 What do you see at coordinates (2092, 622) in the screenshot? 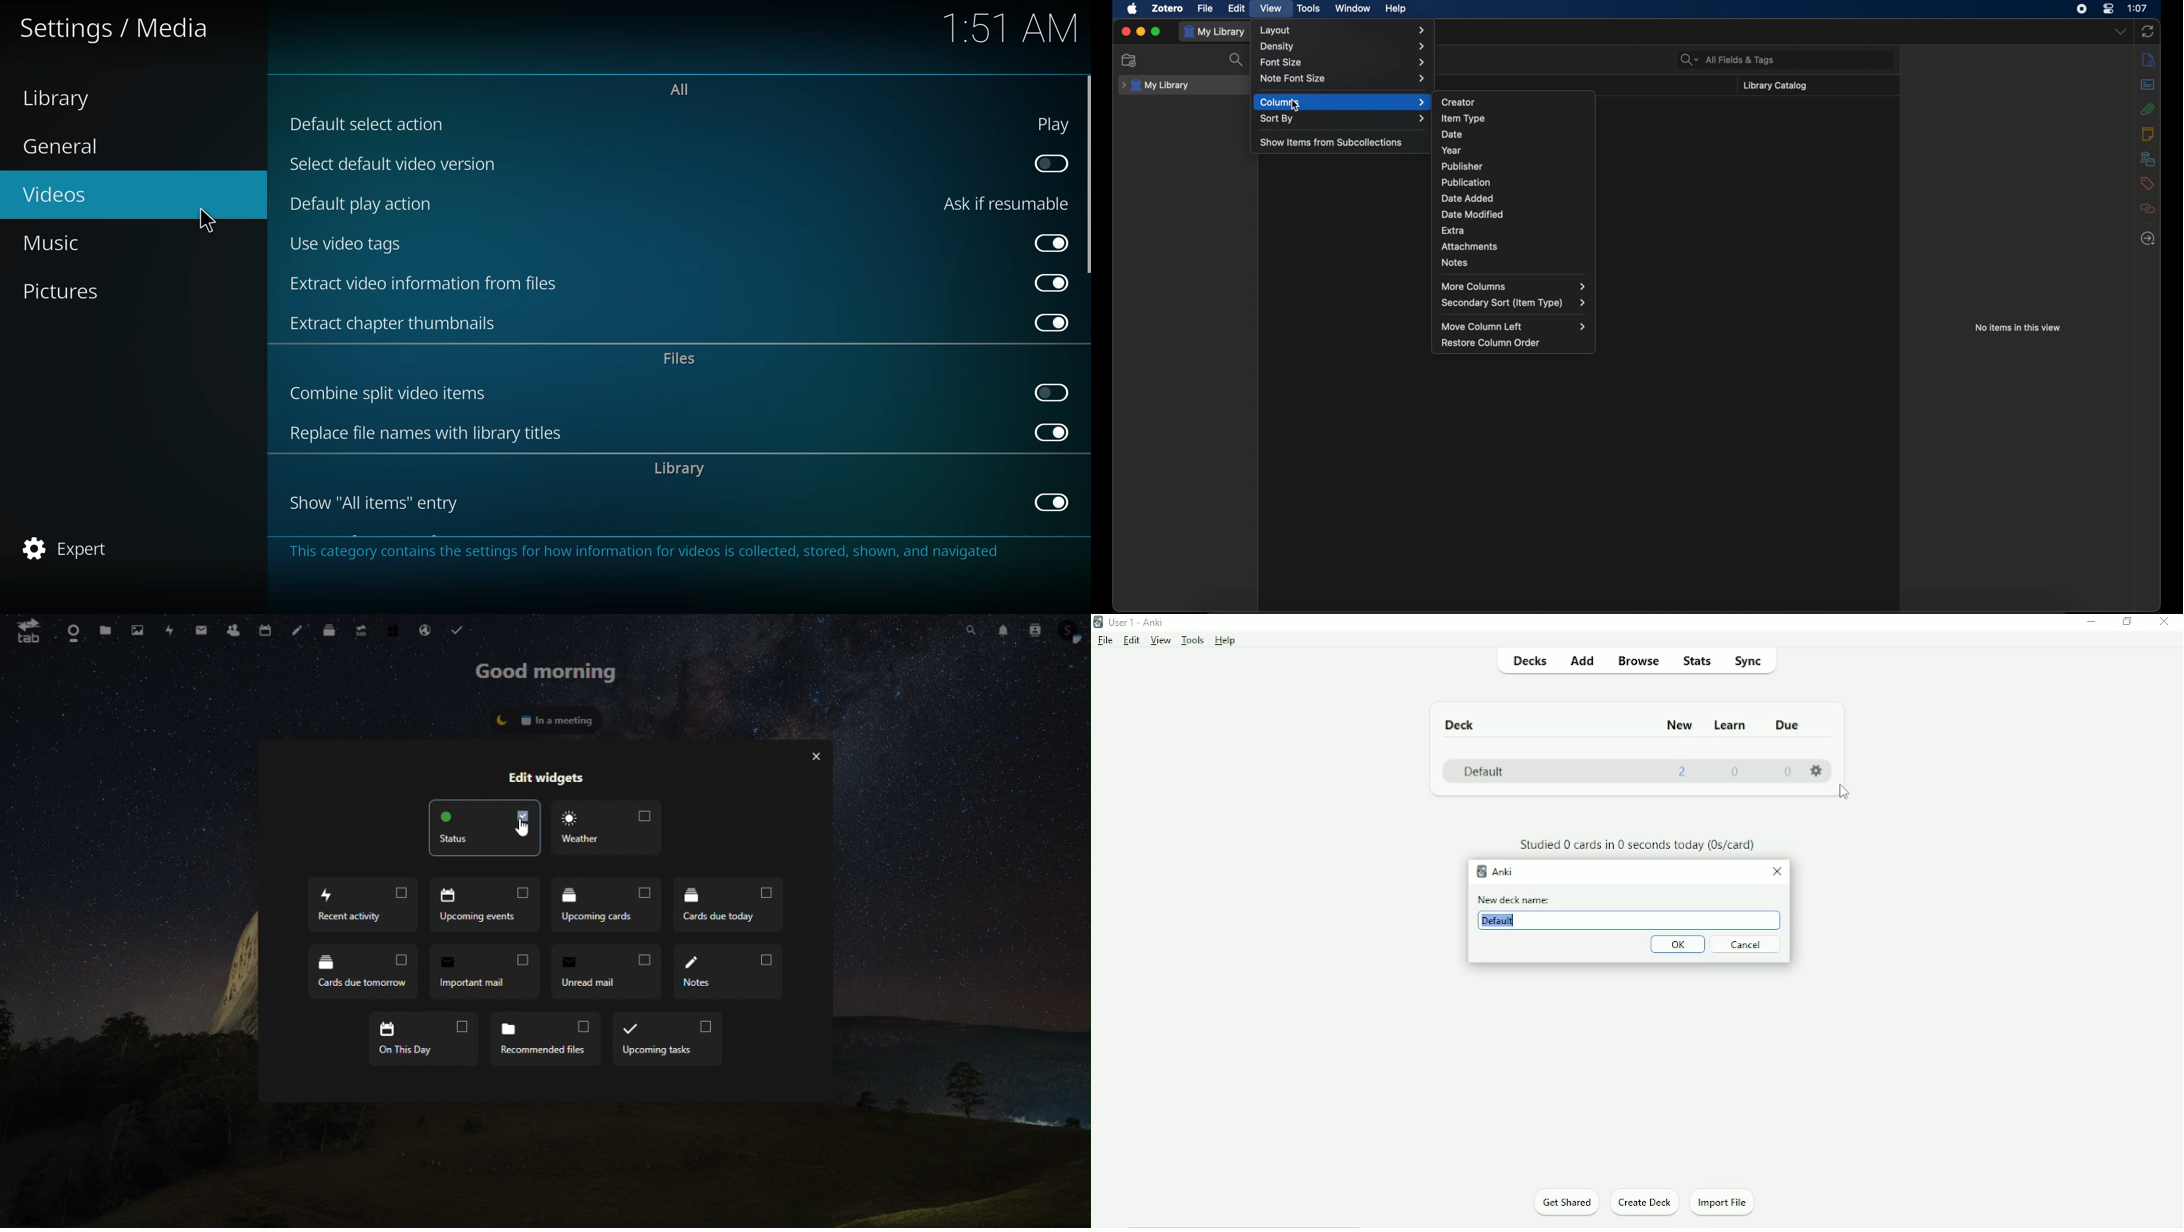
I see `Minimize` at bounding box center [2092, 622].